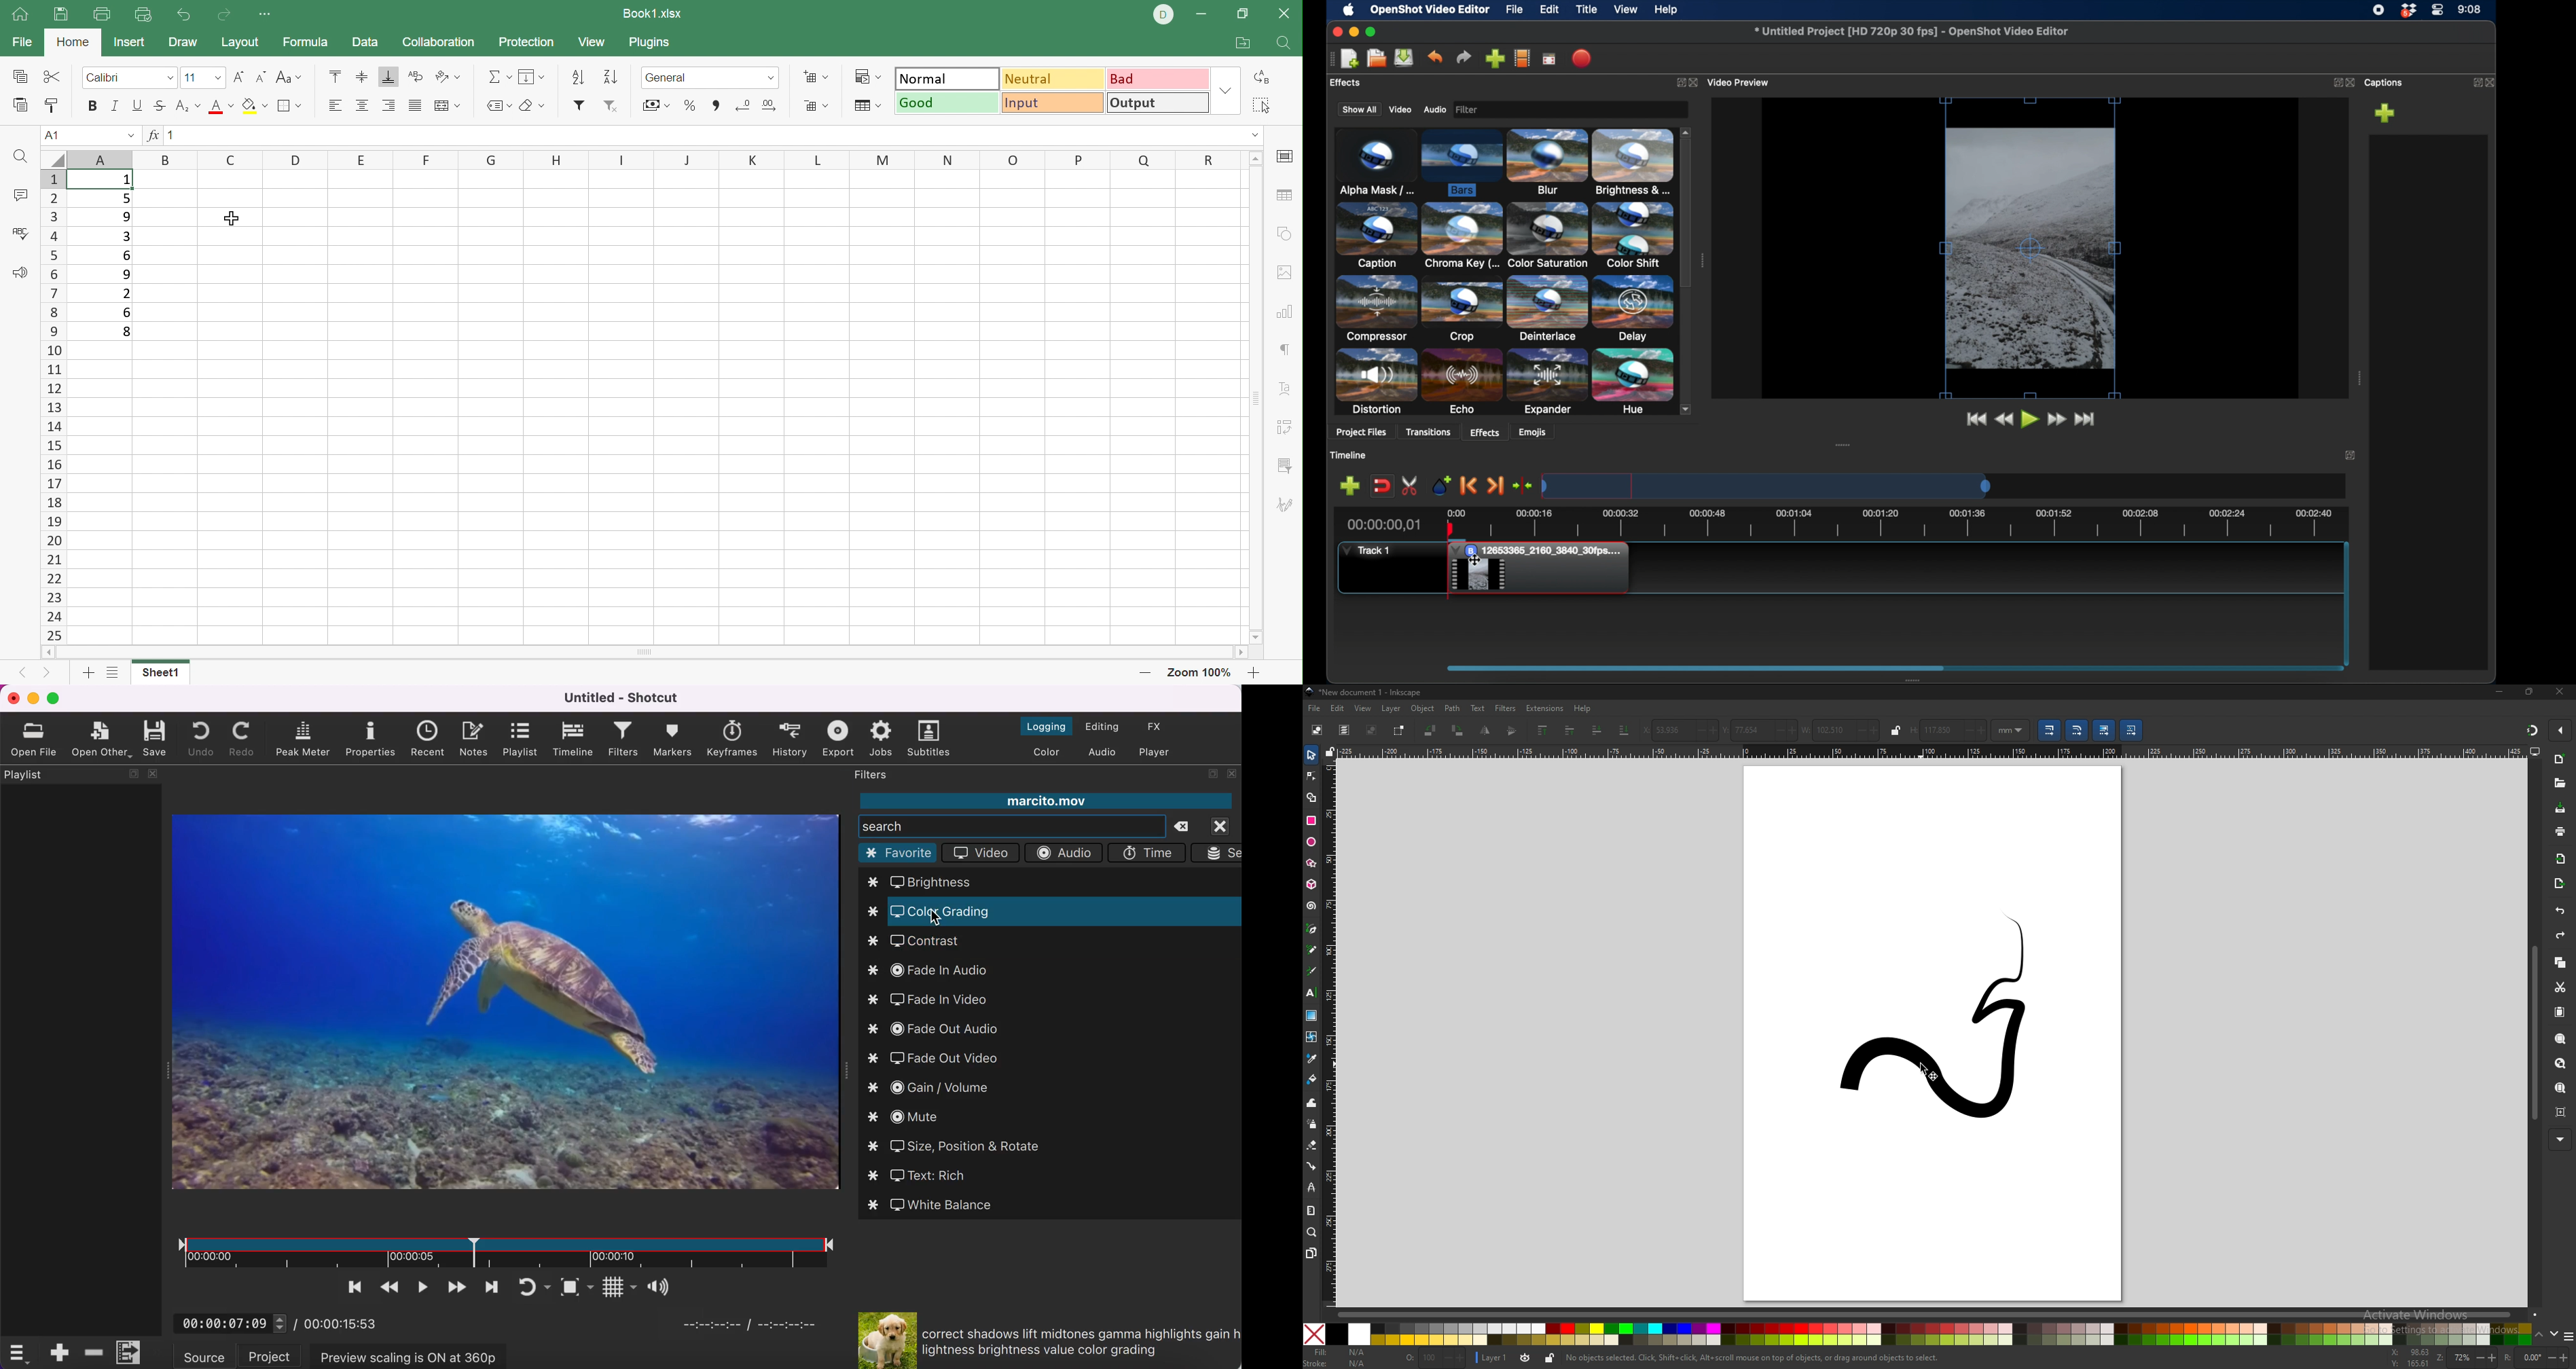  What do you see at coordinates (674, 740) in the screenshot?
I see `markers` at bounding box center [674, 740].